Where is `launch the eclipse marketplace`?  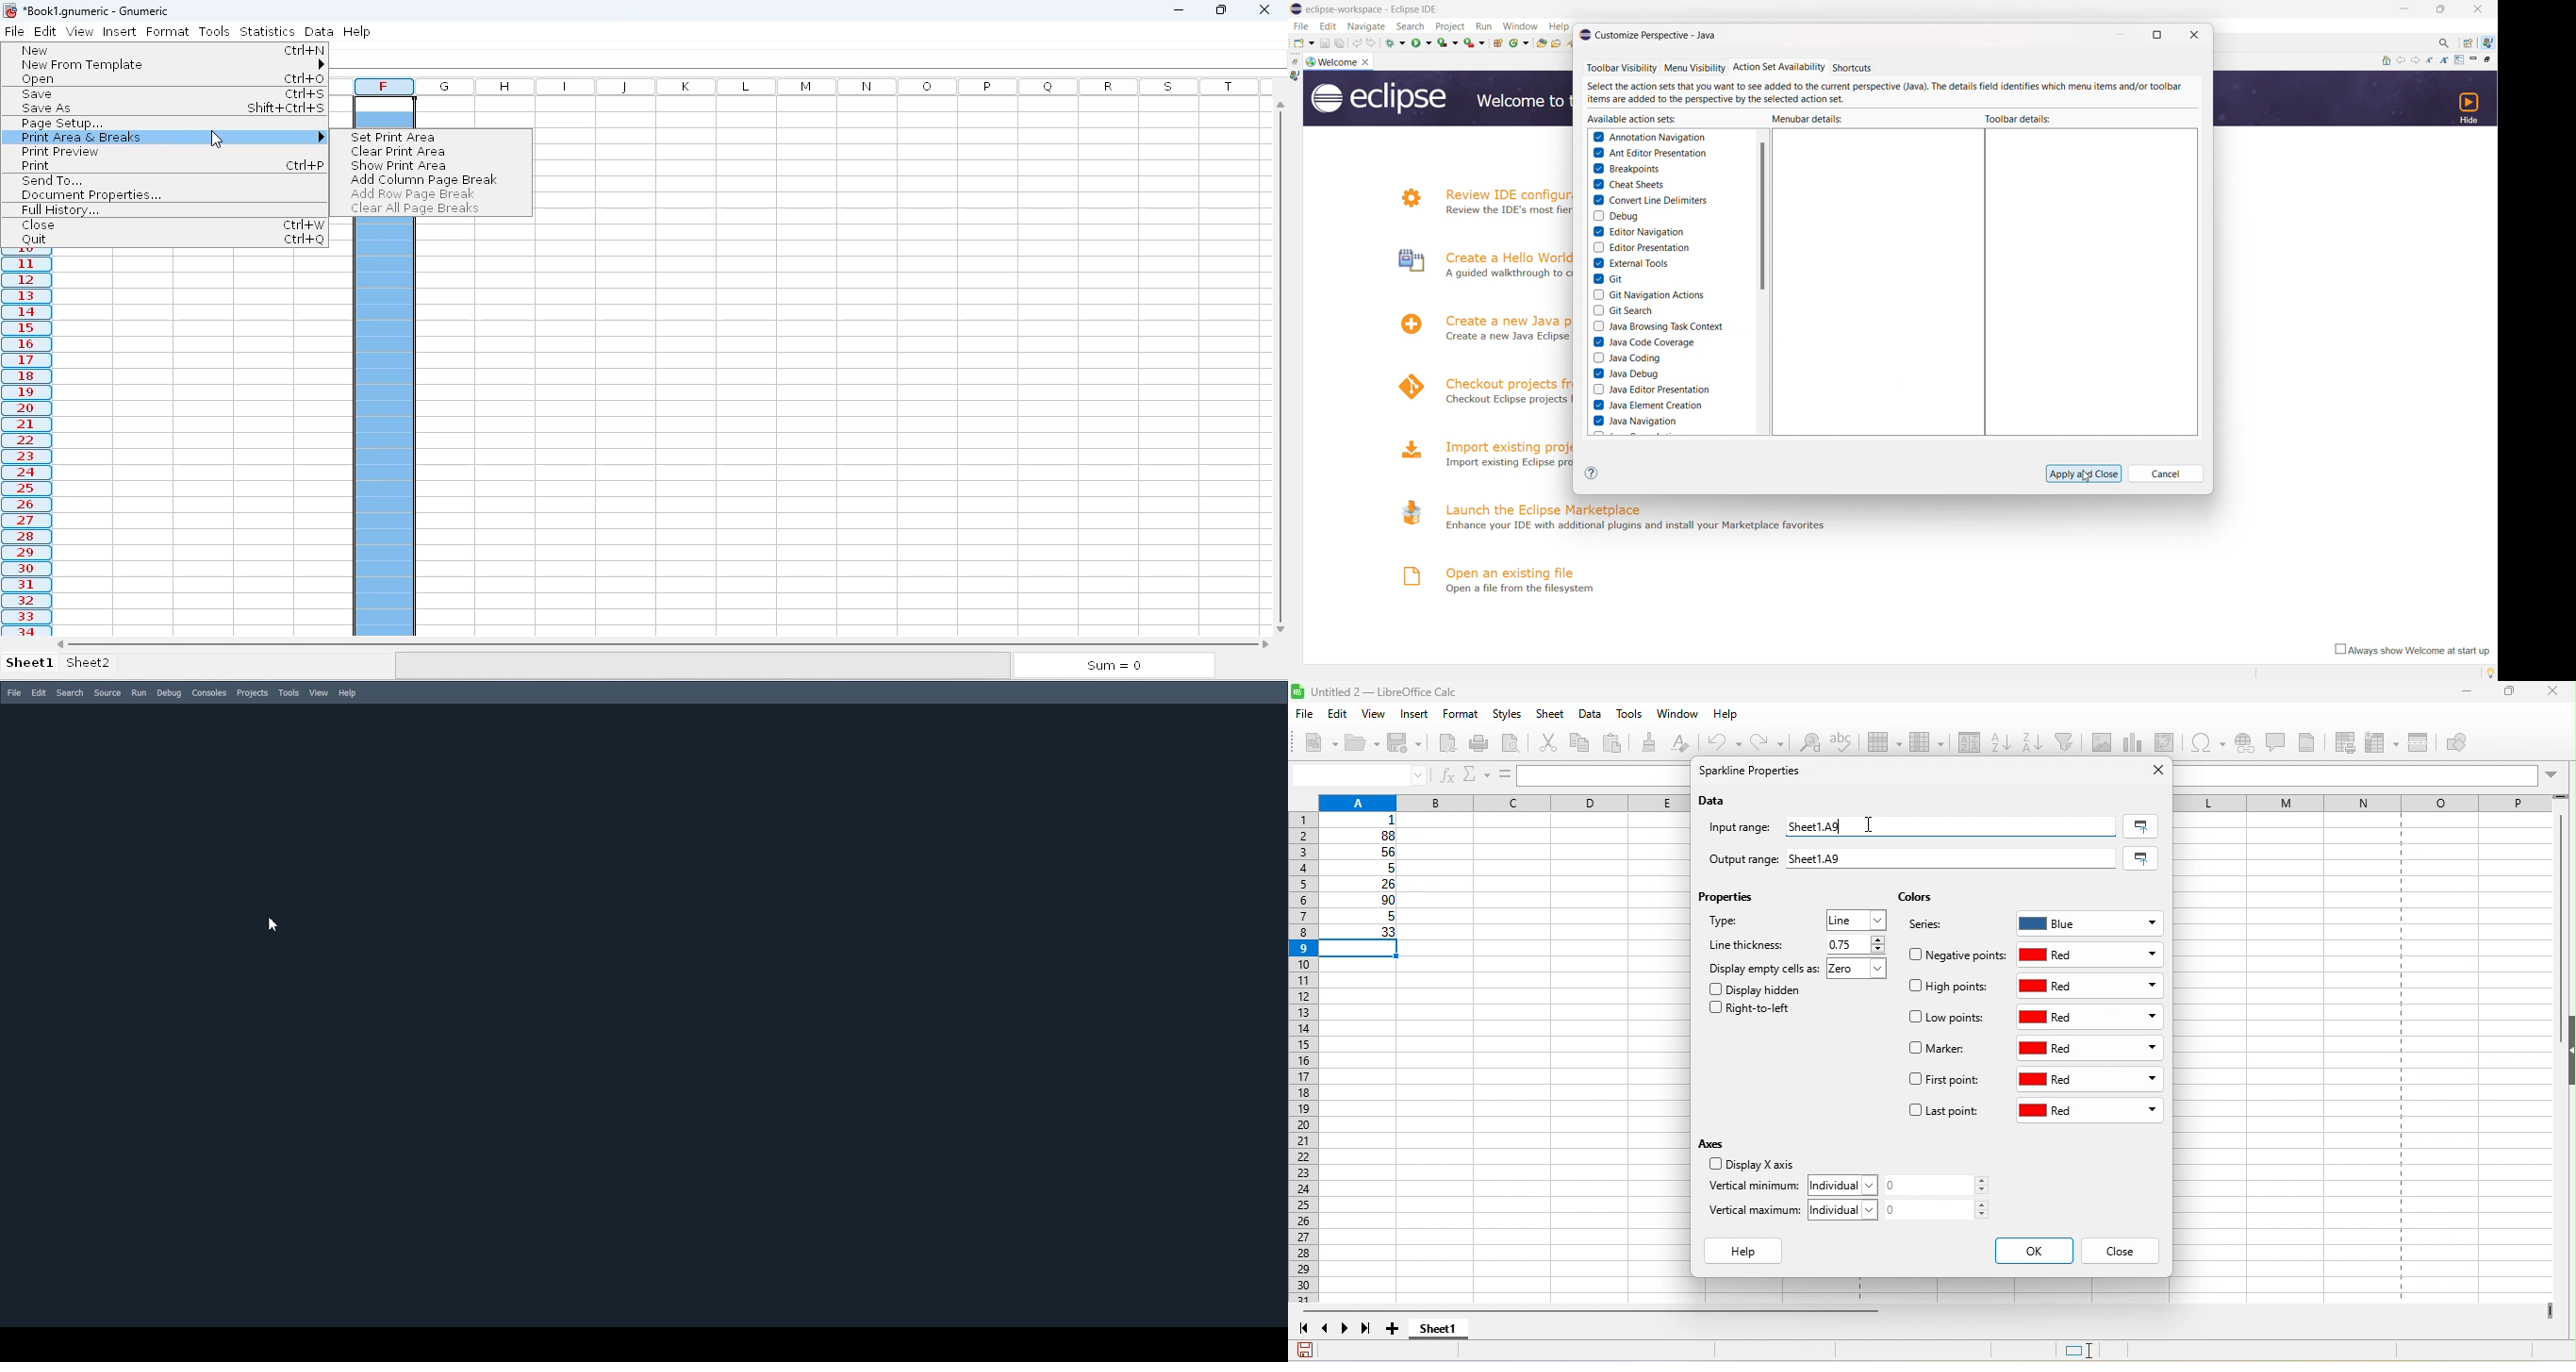 launch the eclipse marketplace is located at coordinates (1544, 507).